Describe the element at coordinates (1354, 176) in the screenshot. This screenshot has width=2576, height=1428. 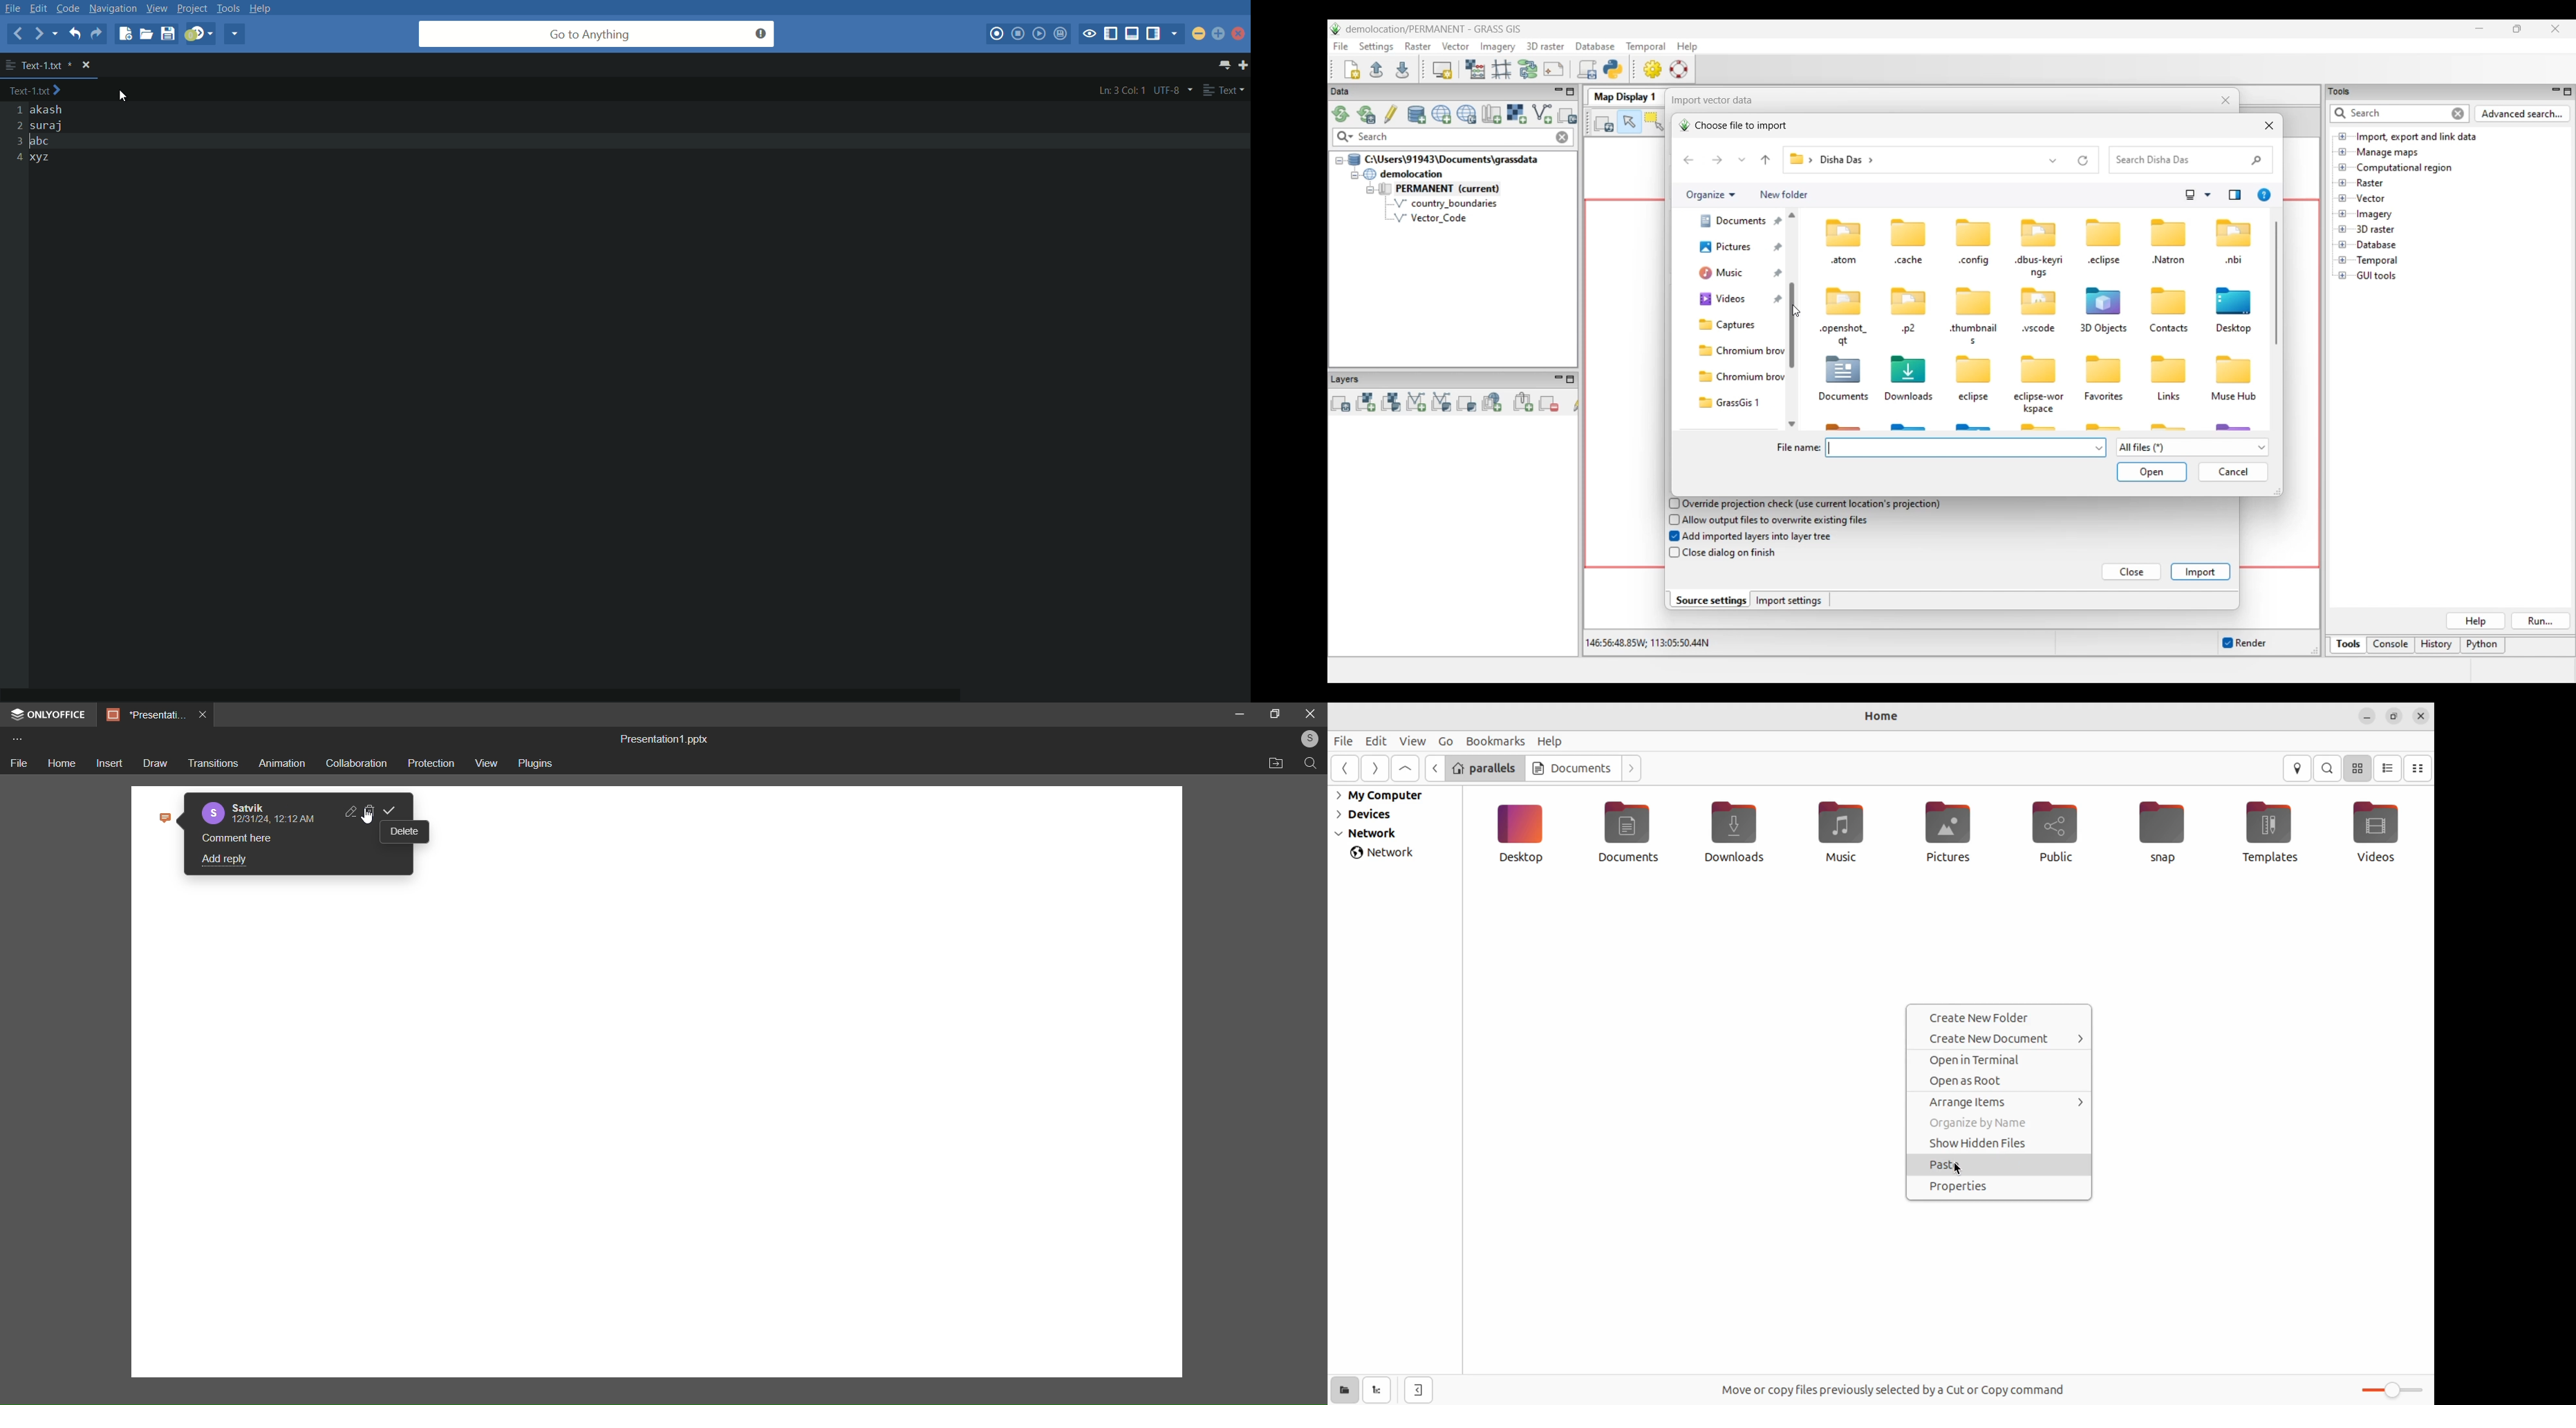
I see `Collapse demolition` at that location.